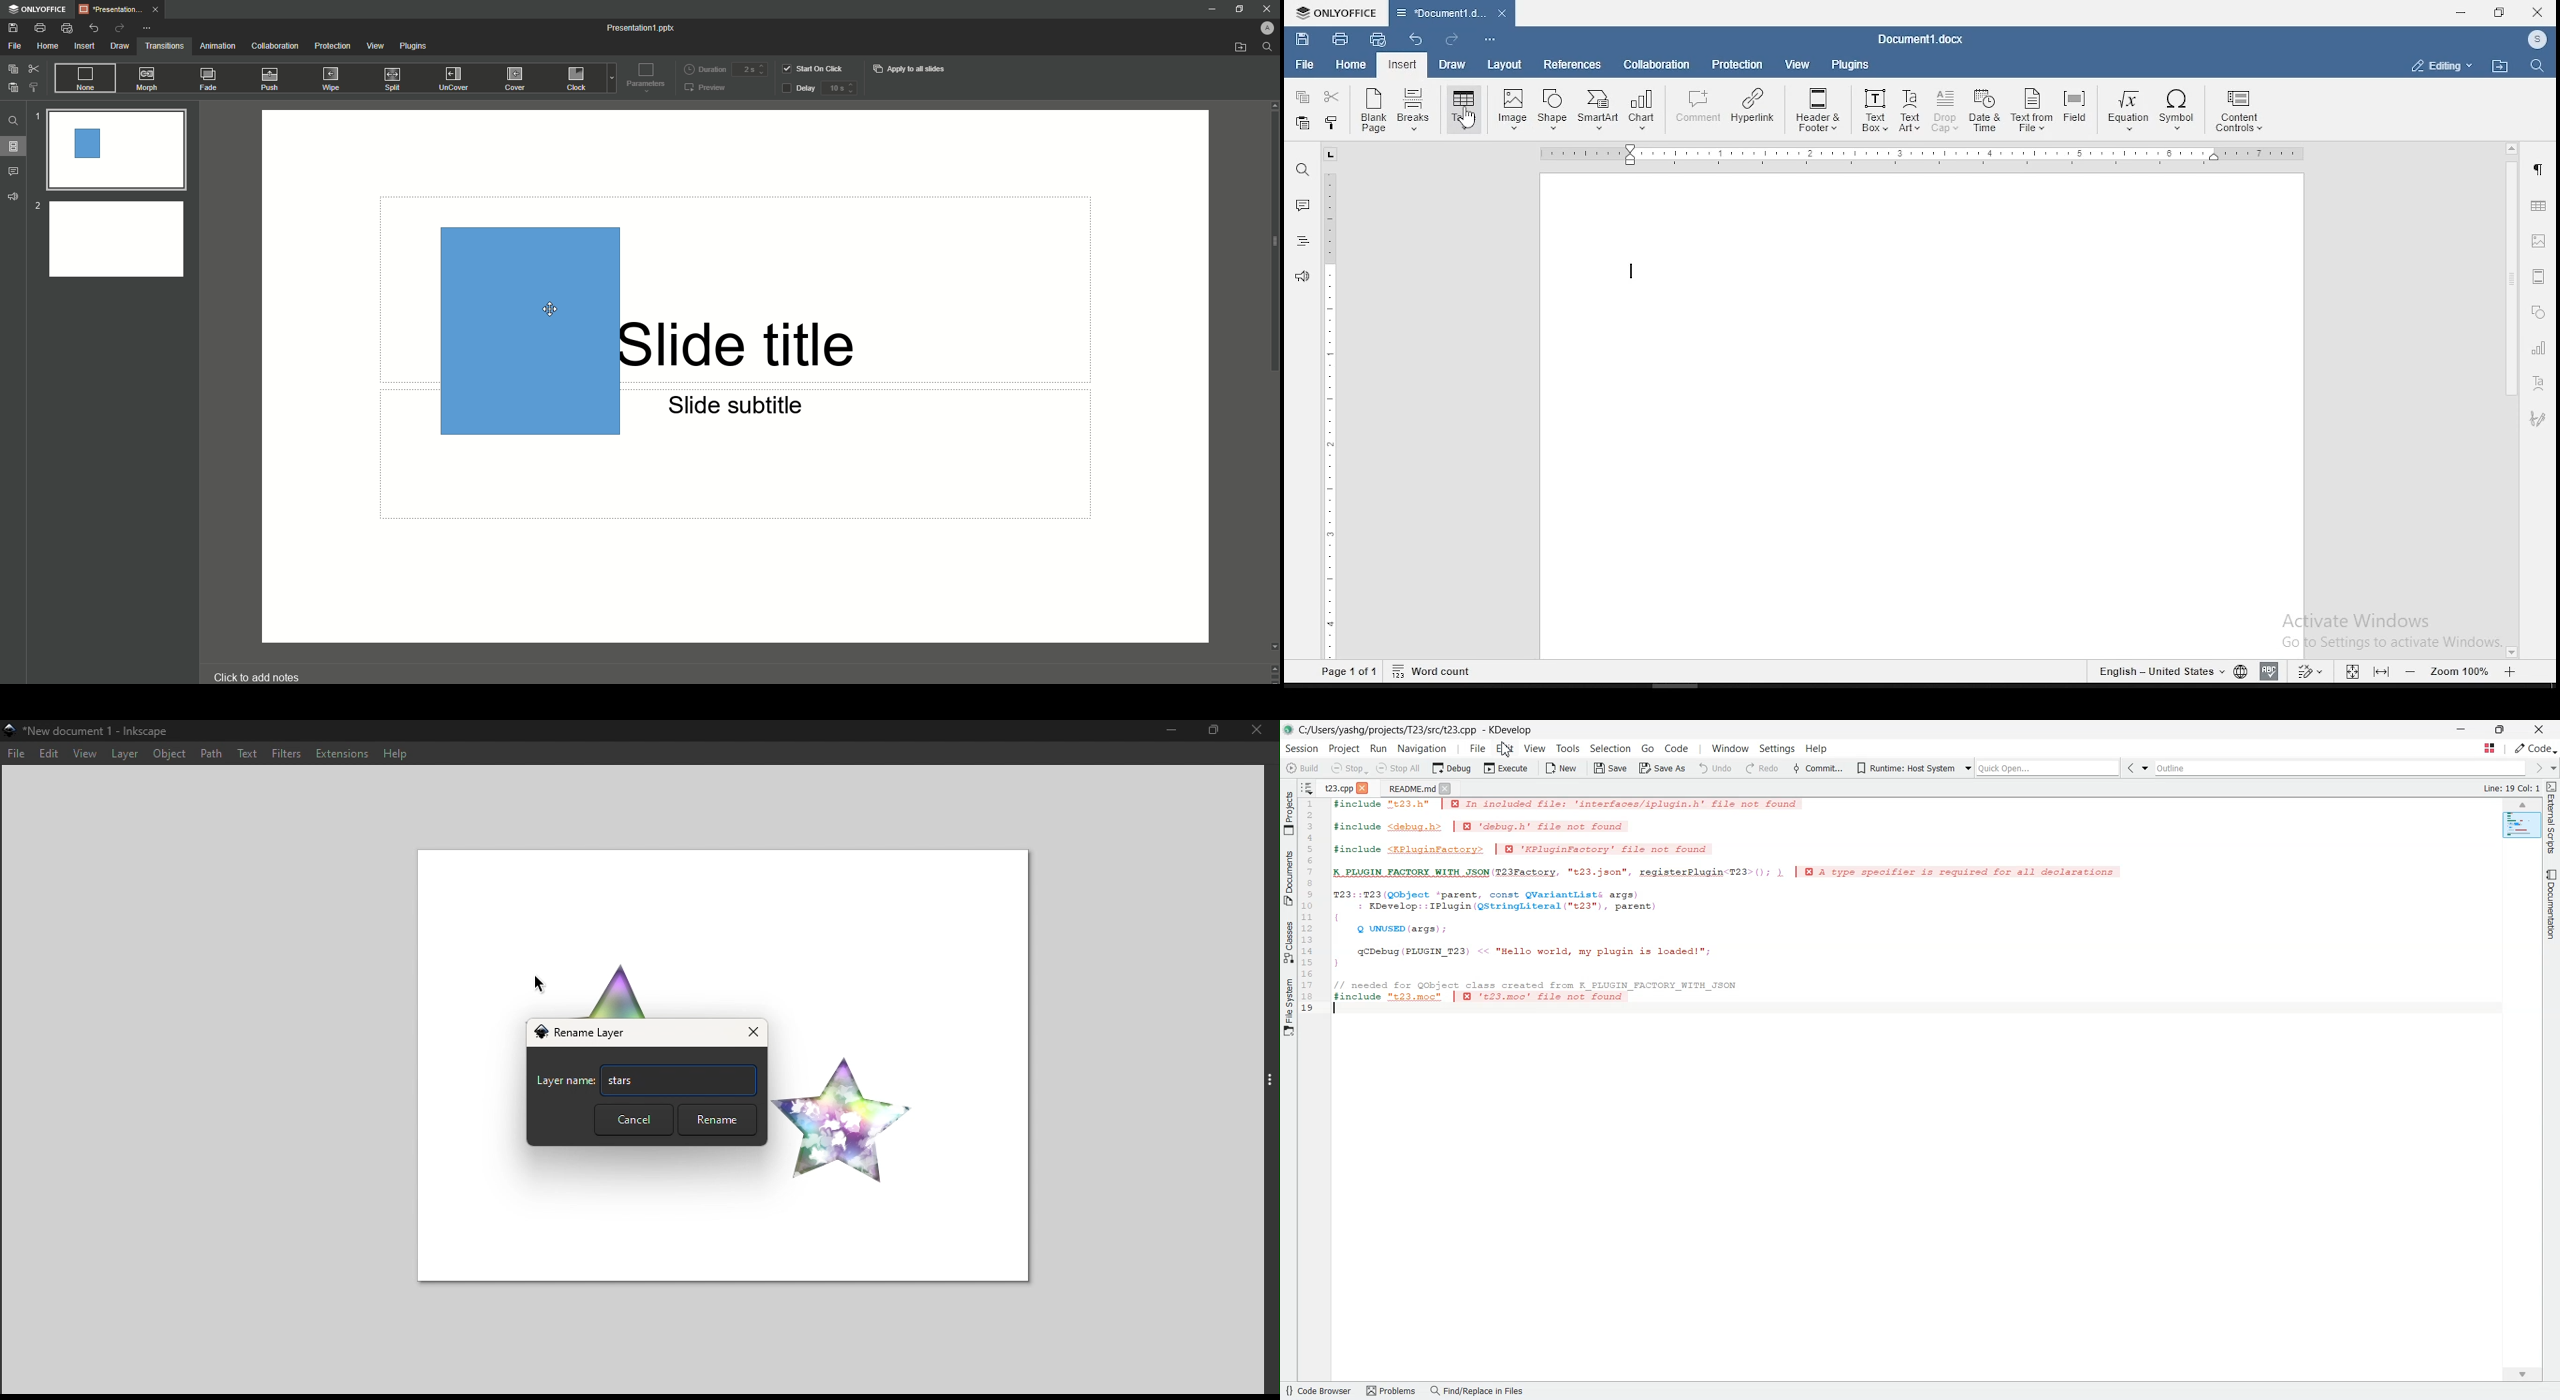 This screenshot has width=2576, height=1400. What do you see at coordinates (1260, 732) in the screenshot?
I see `close` at bounding box center [1260, 732].